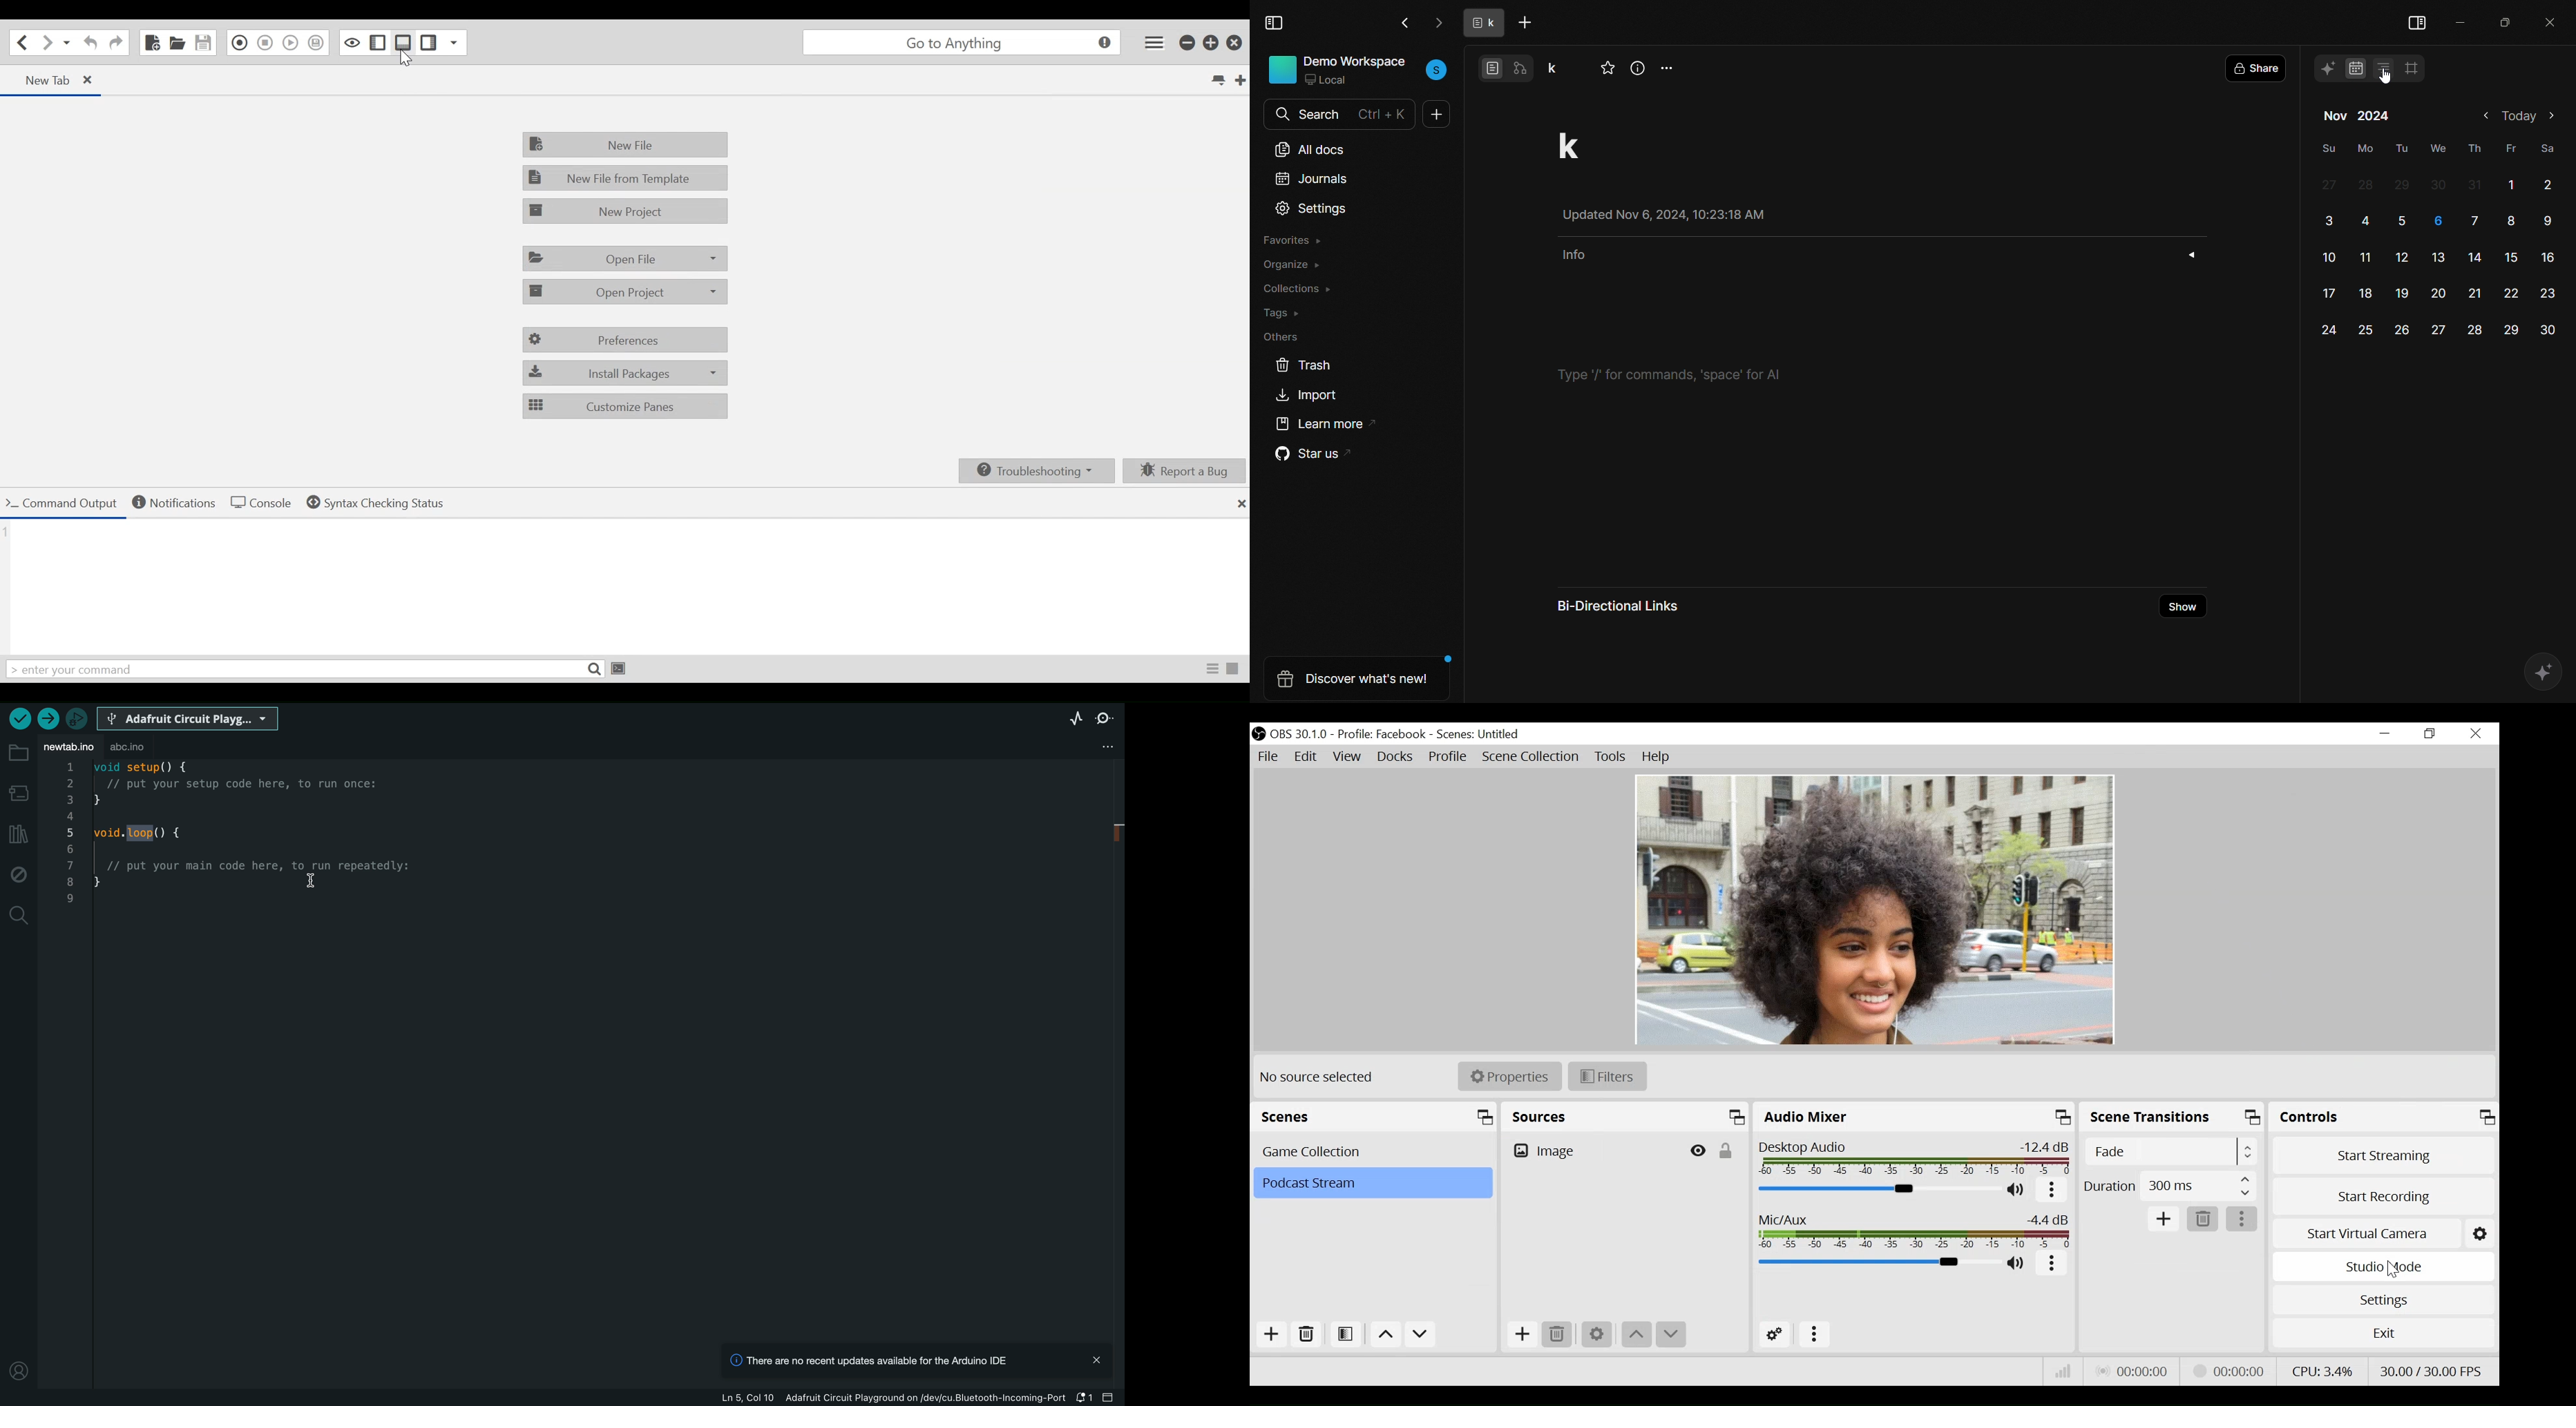 Image resolution: width=2576 pixels, height=1428 pixels. Describe the element at coordinates (1612, 757) in the screenshot. I see `Tools` at that location.